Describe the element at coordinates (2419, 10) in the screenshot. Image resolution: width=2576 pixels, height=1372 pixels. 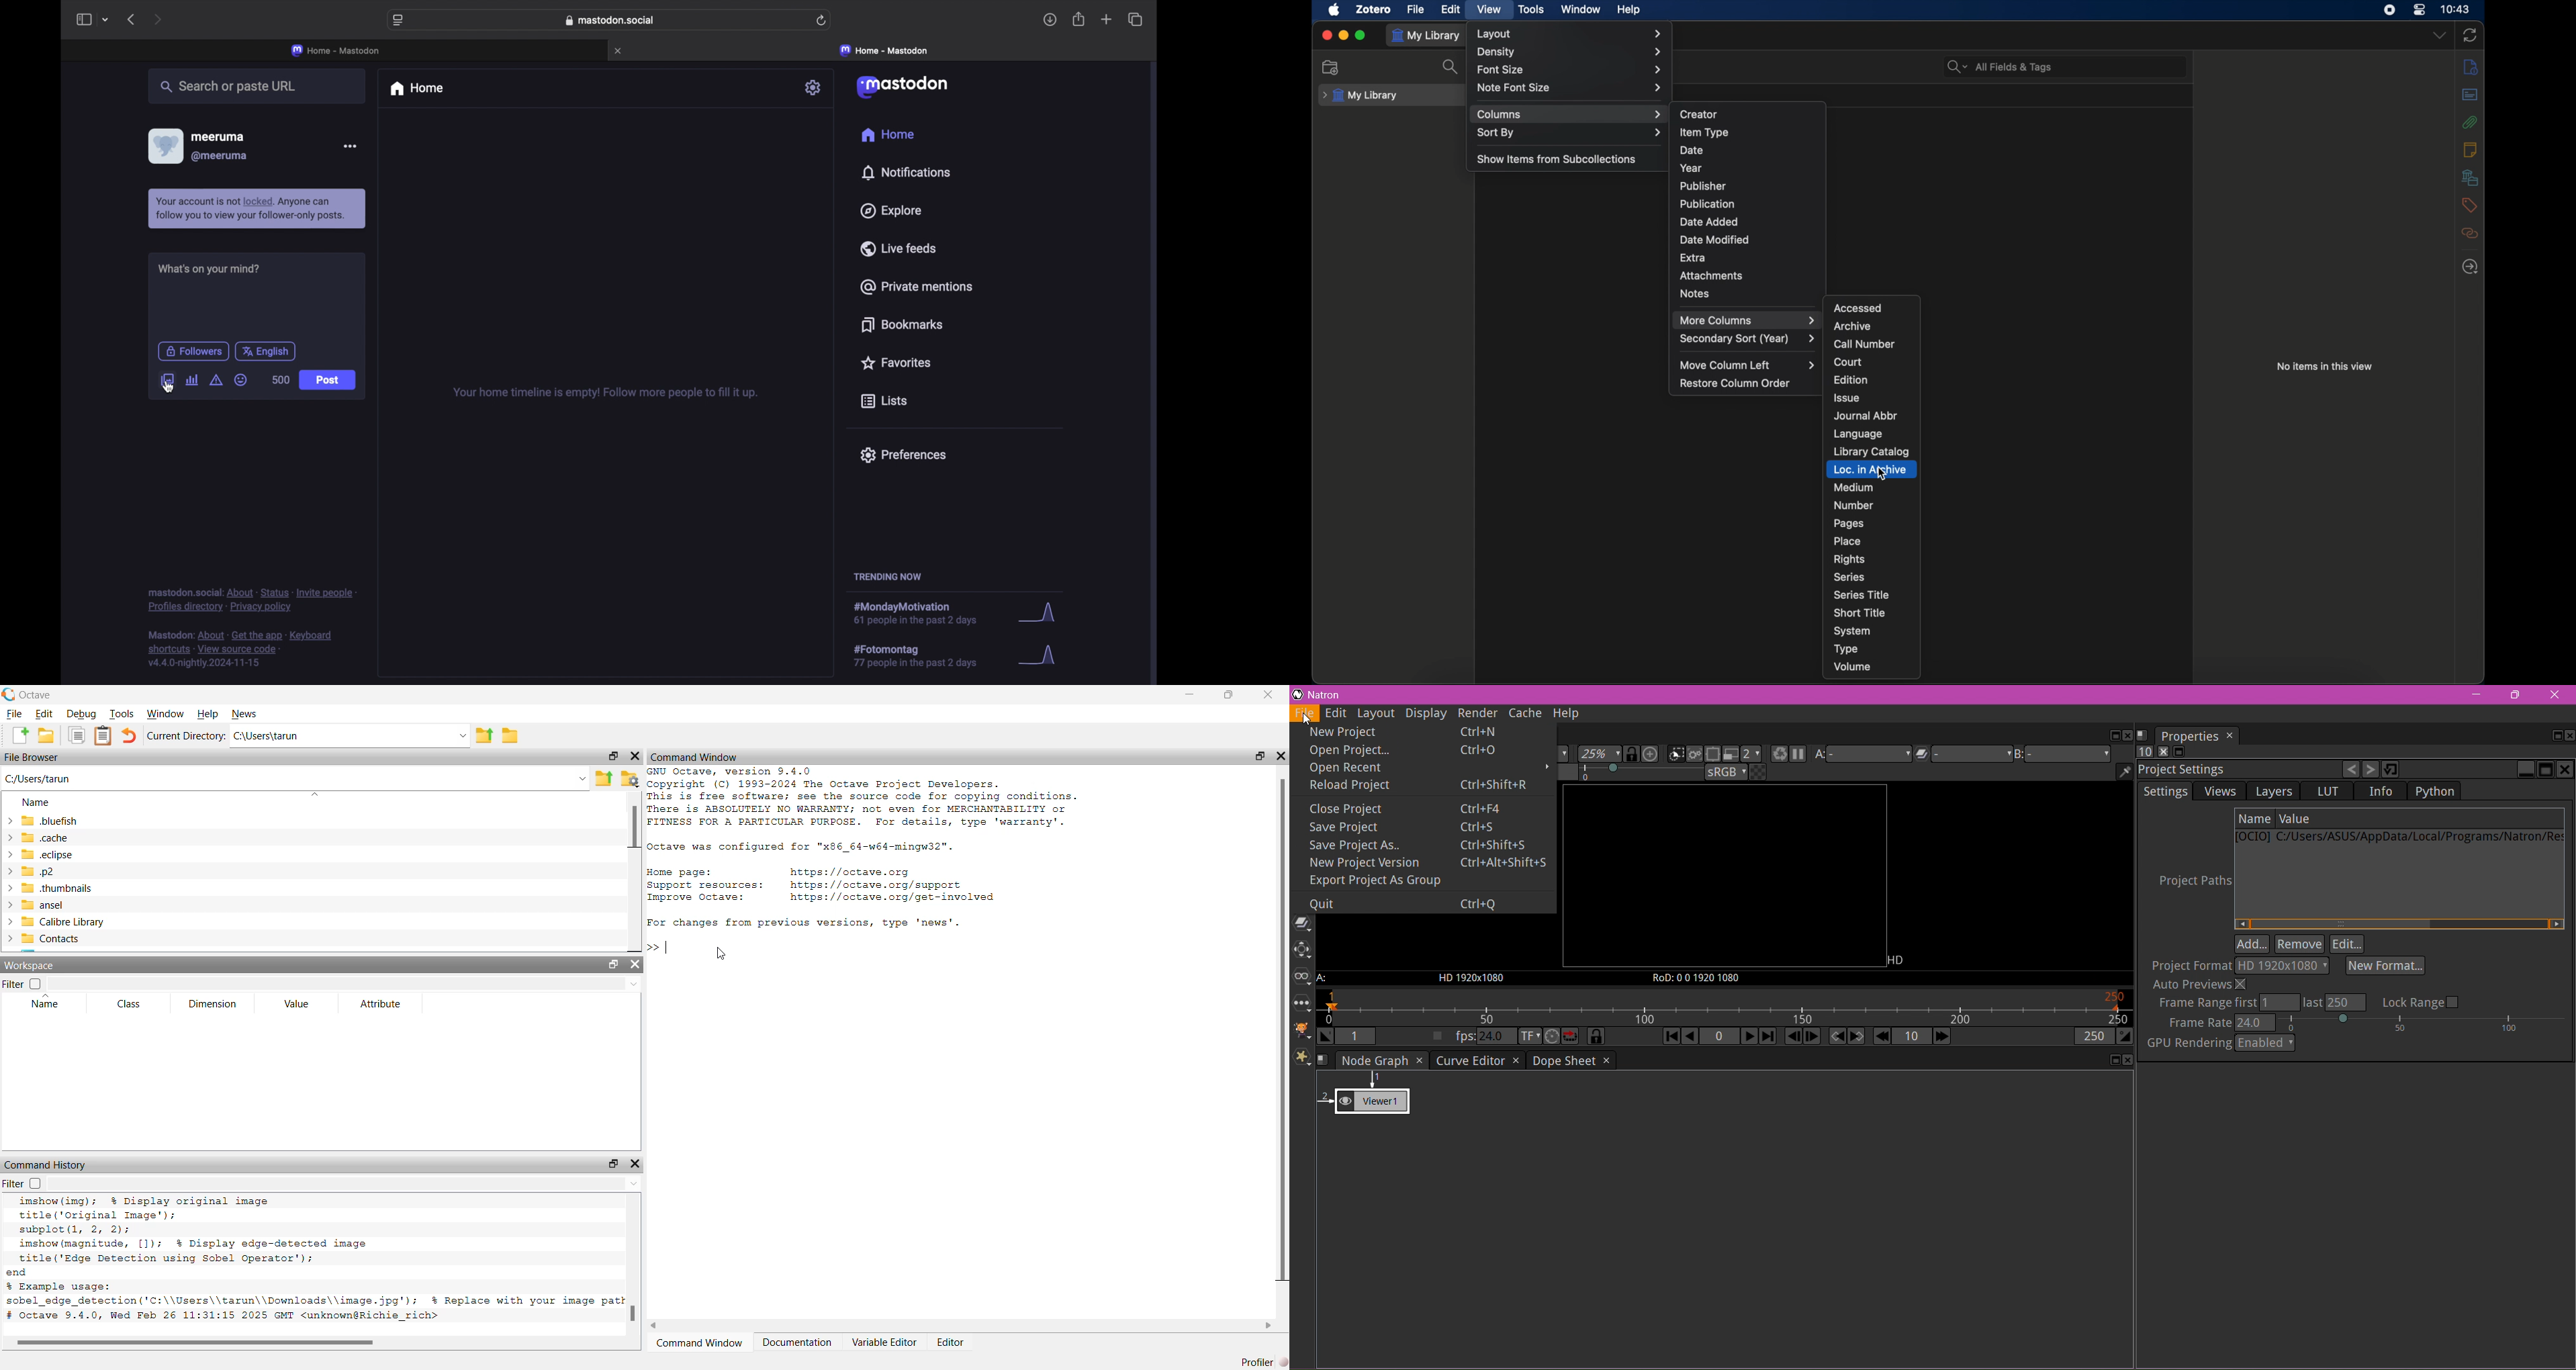
I see `control center` at that location.